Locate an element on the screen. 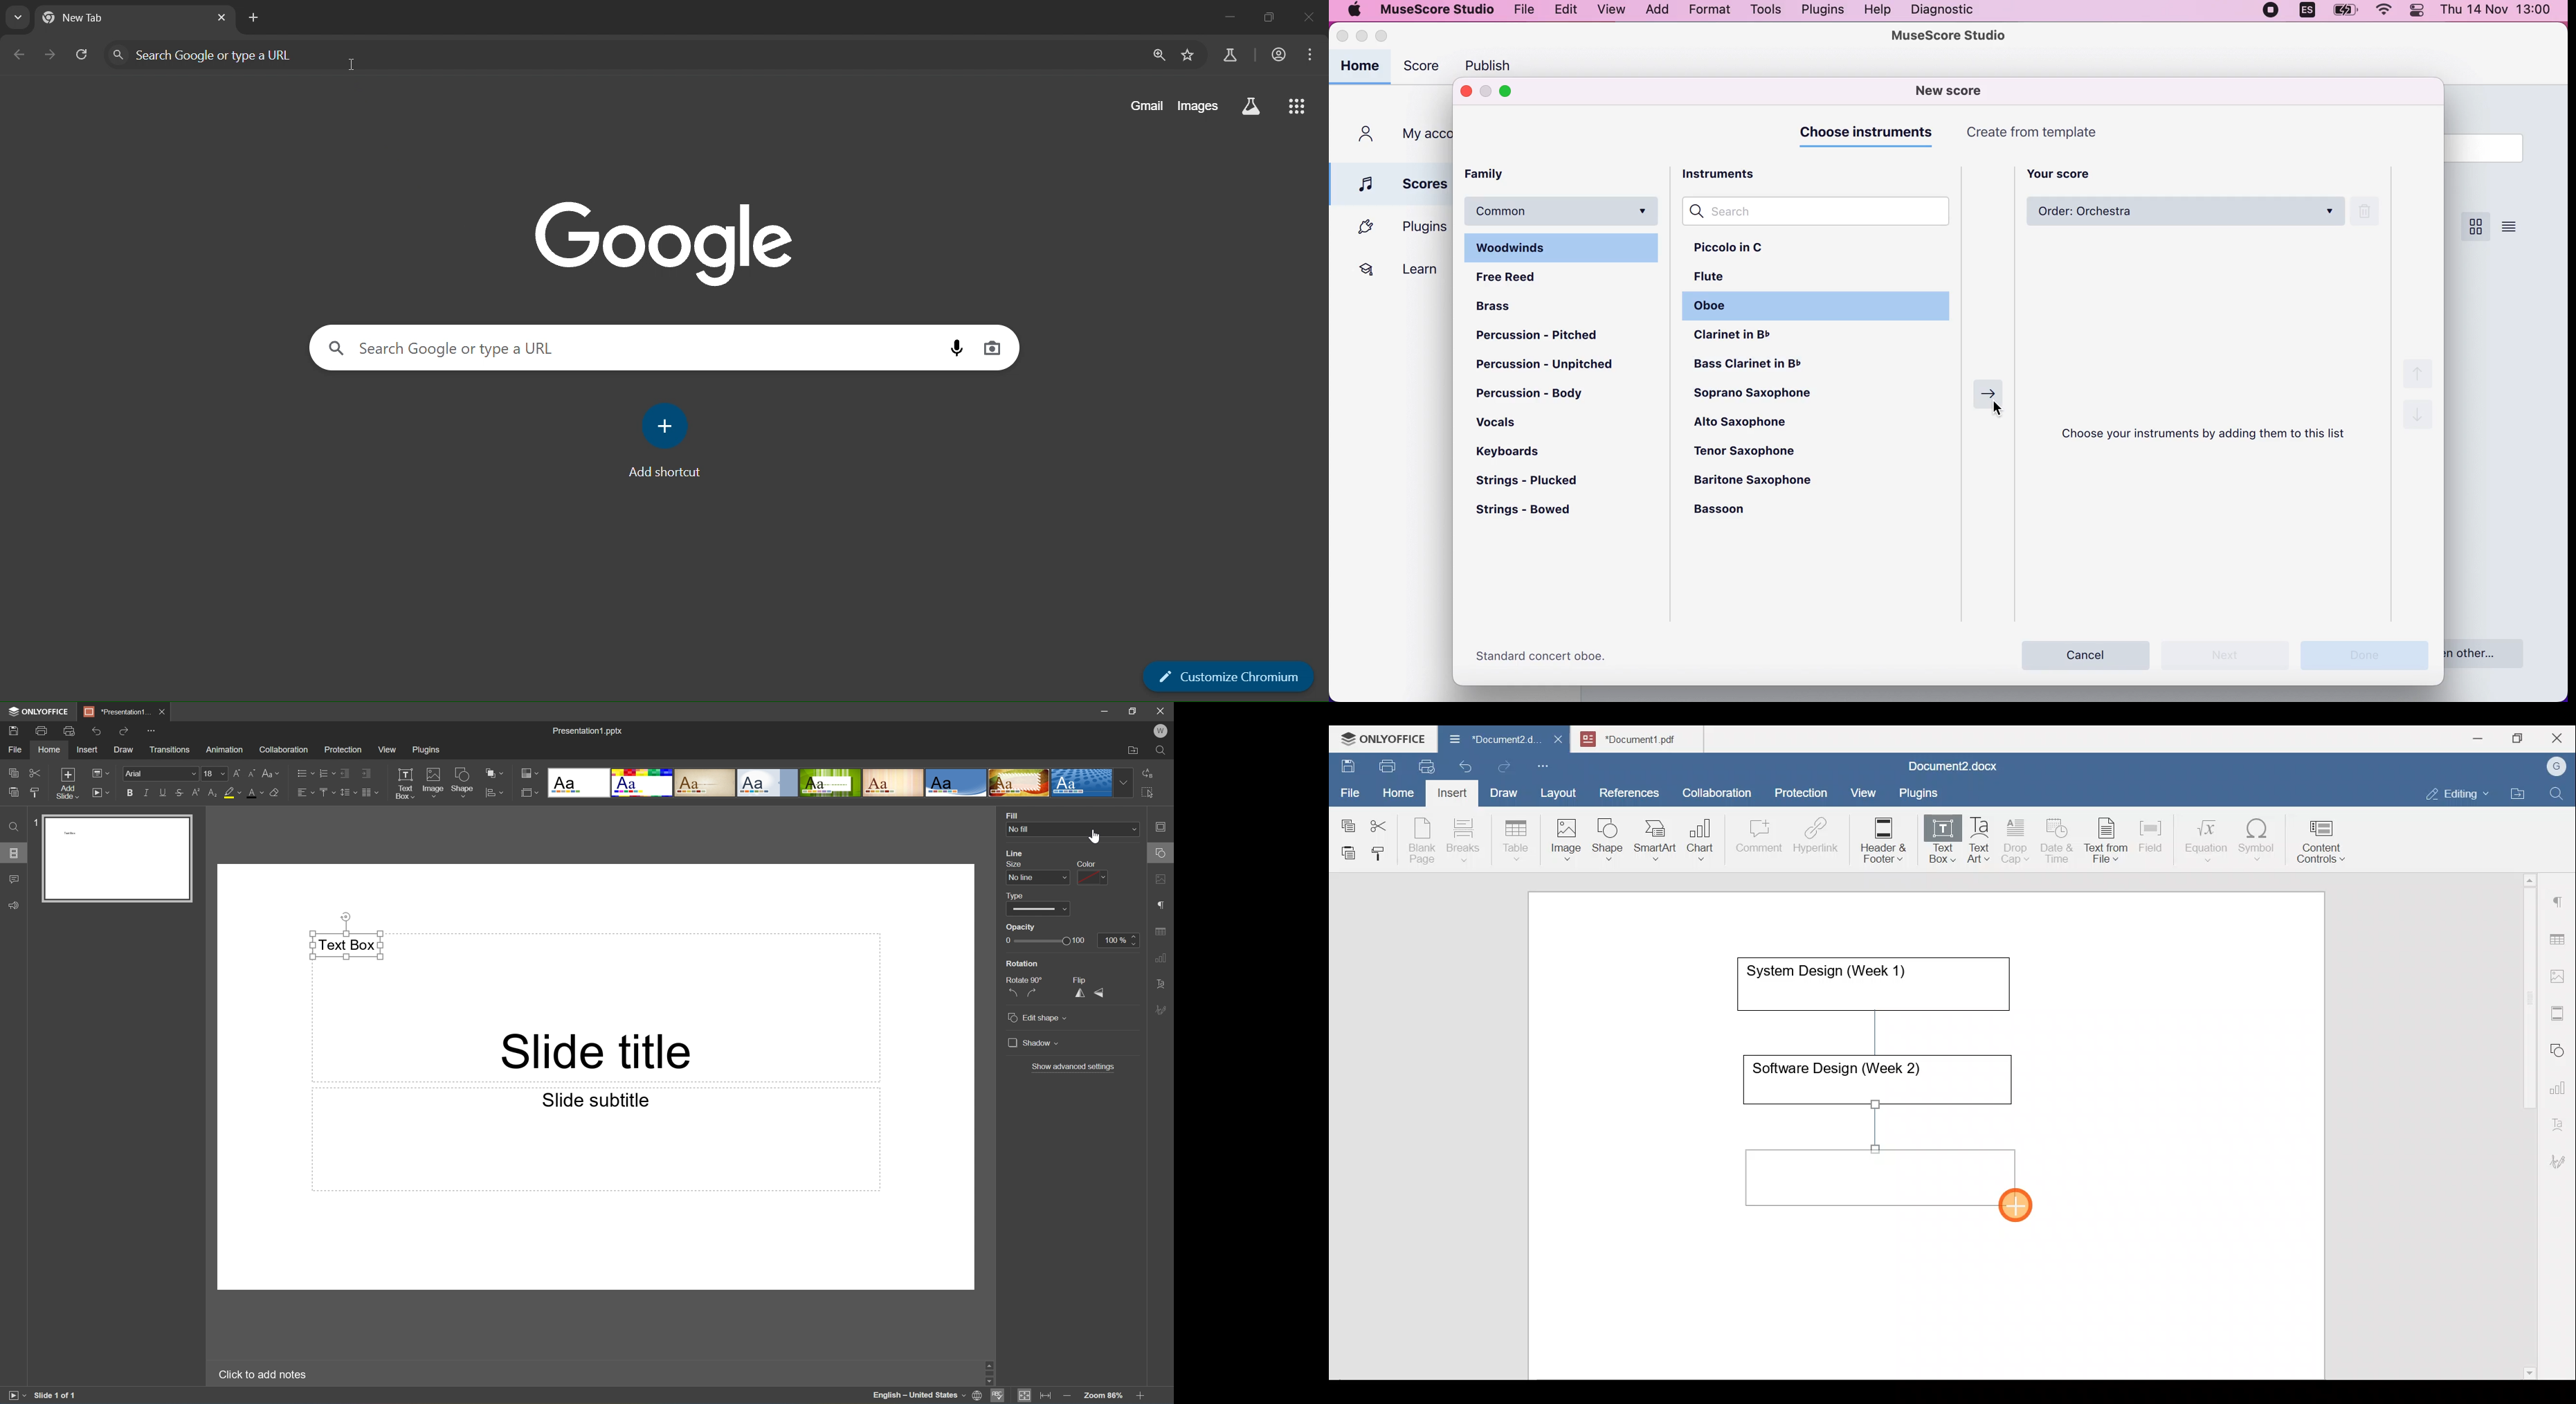 This screenshot has height=1428, width=2576. Close is located at coordinates (162, 712).